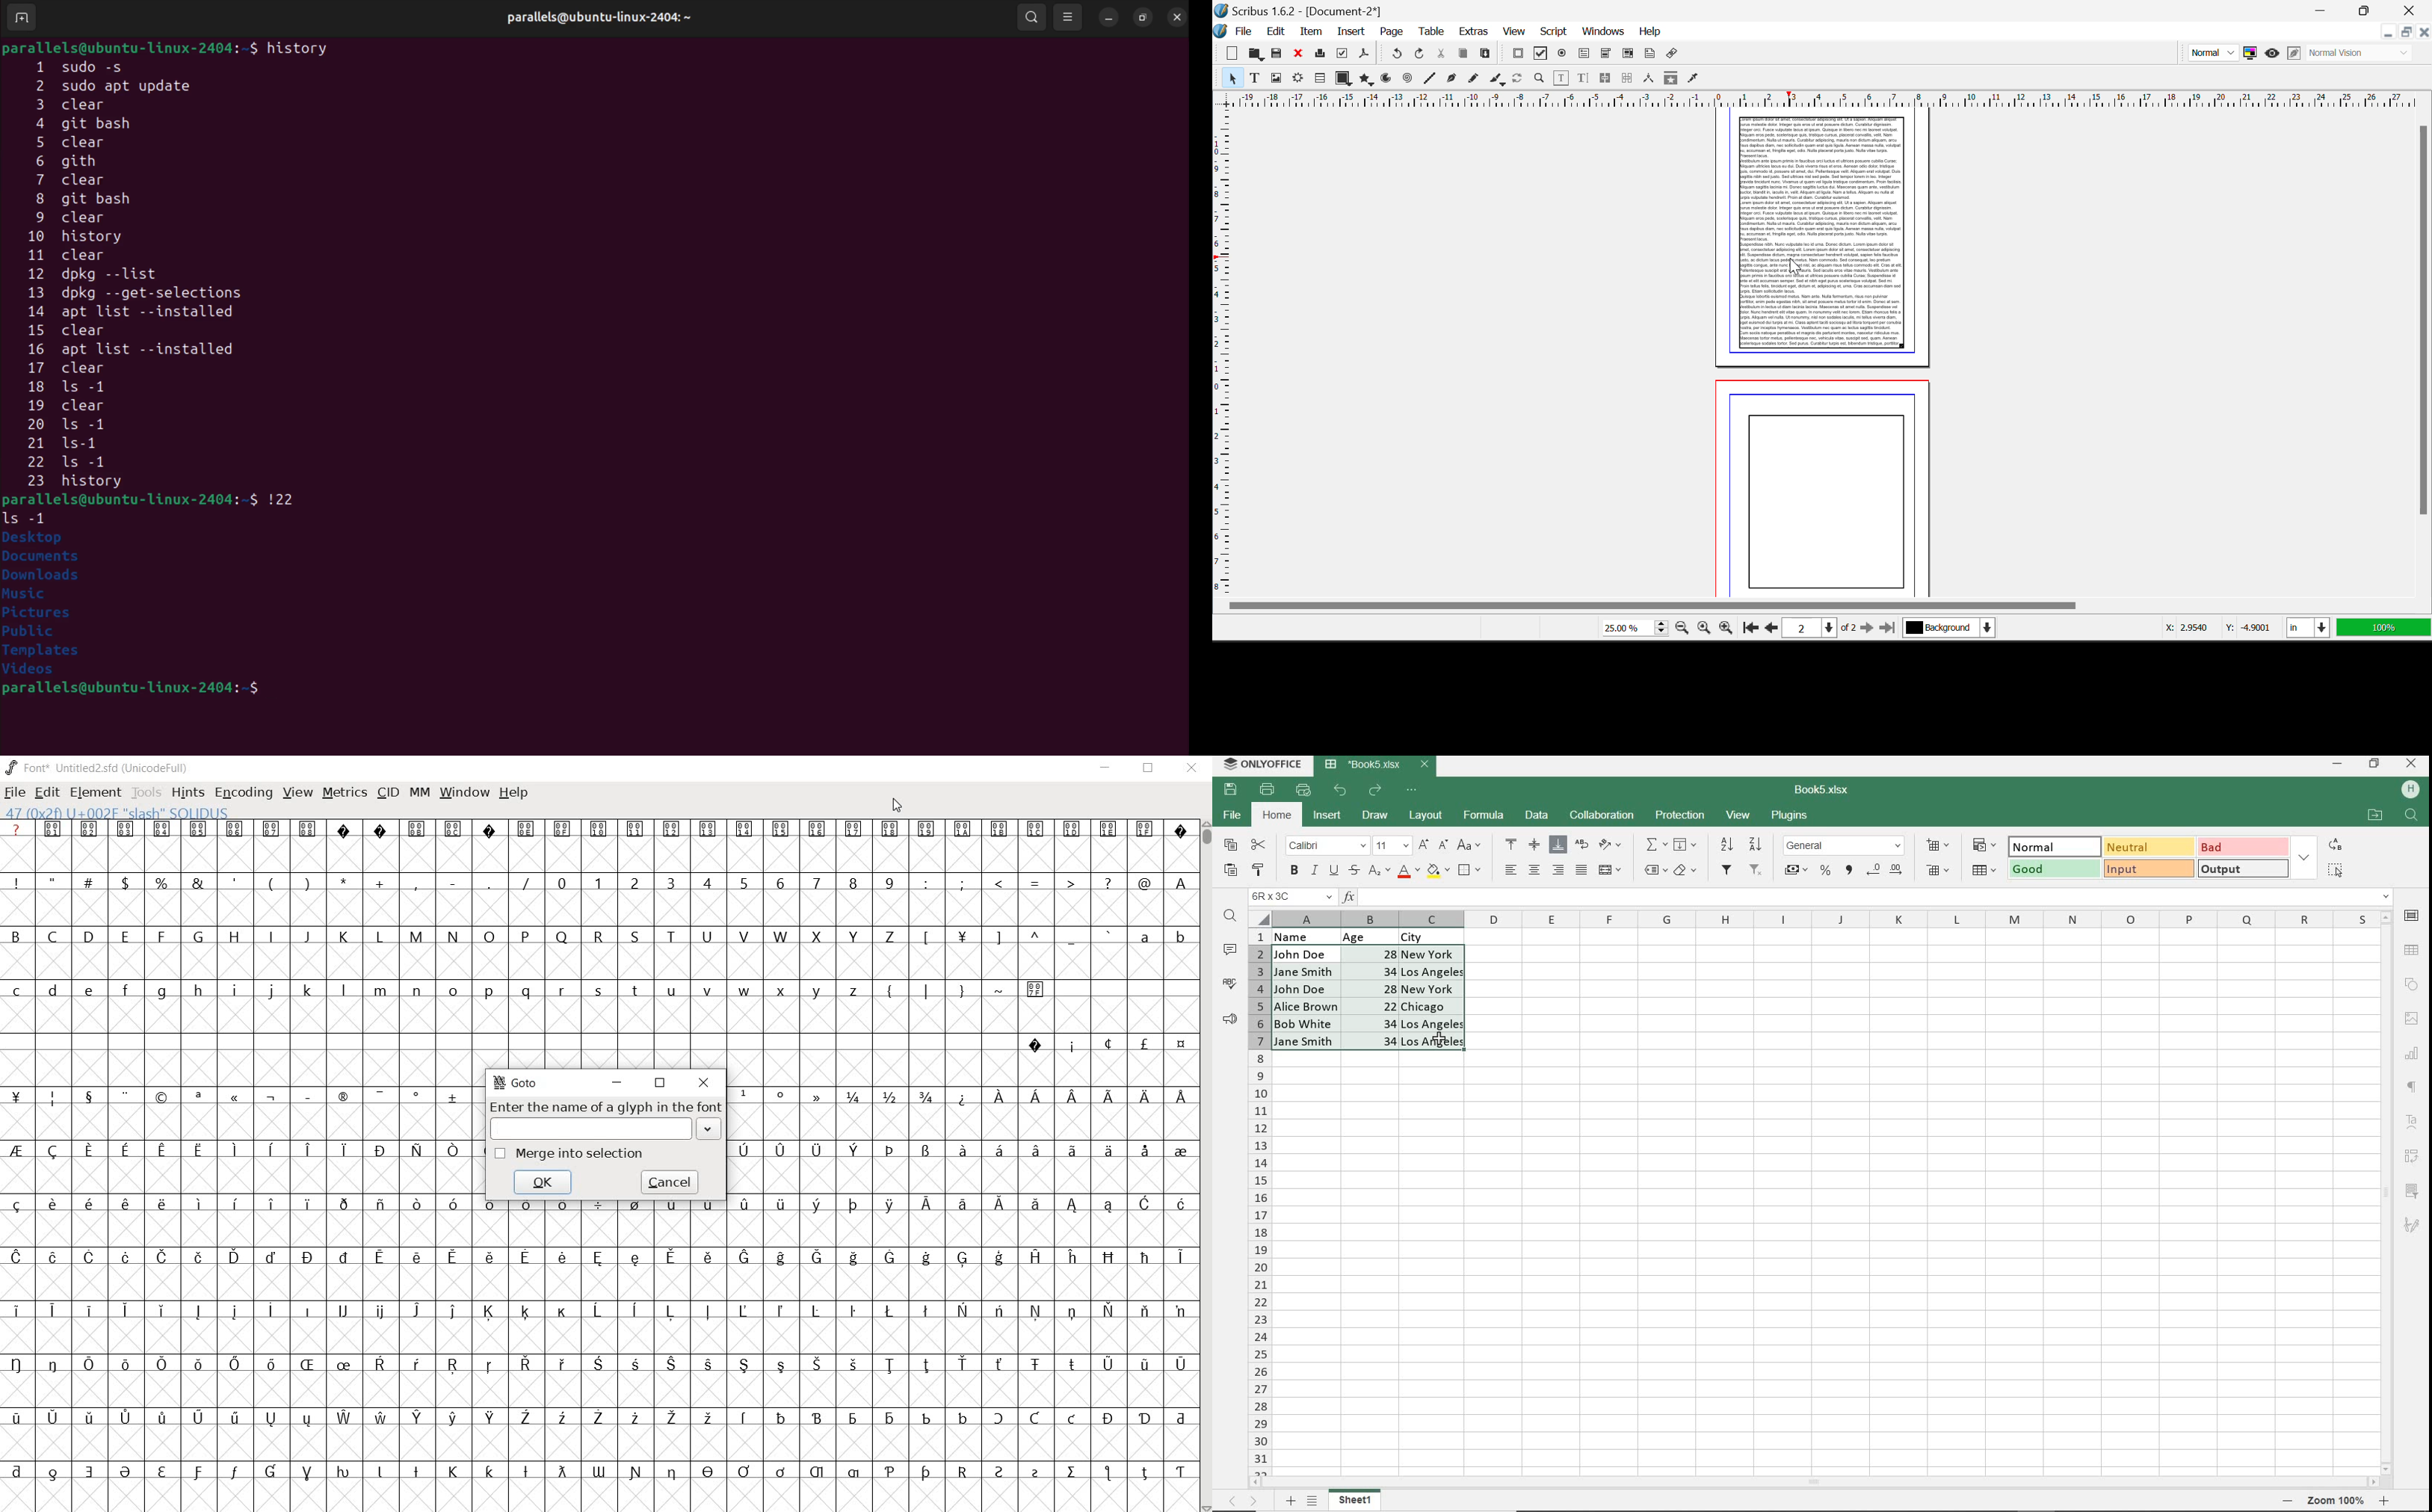 The width and height of the screenshot is (2436, 1512). Describe the element at coordinates (2385, 631) in the screenshot. I see `100%` at that location.